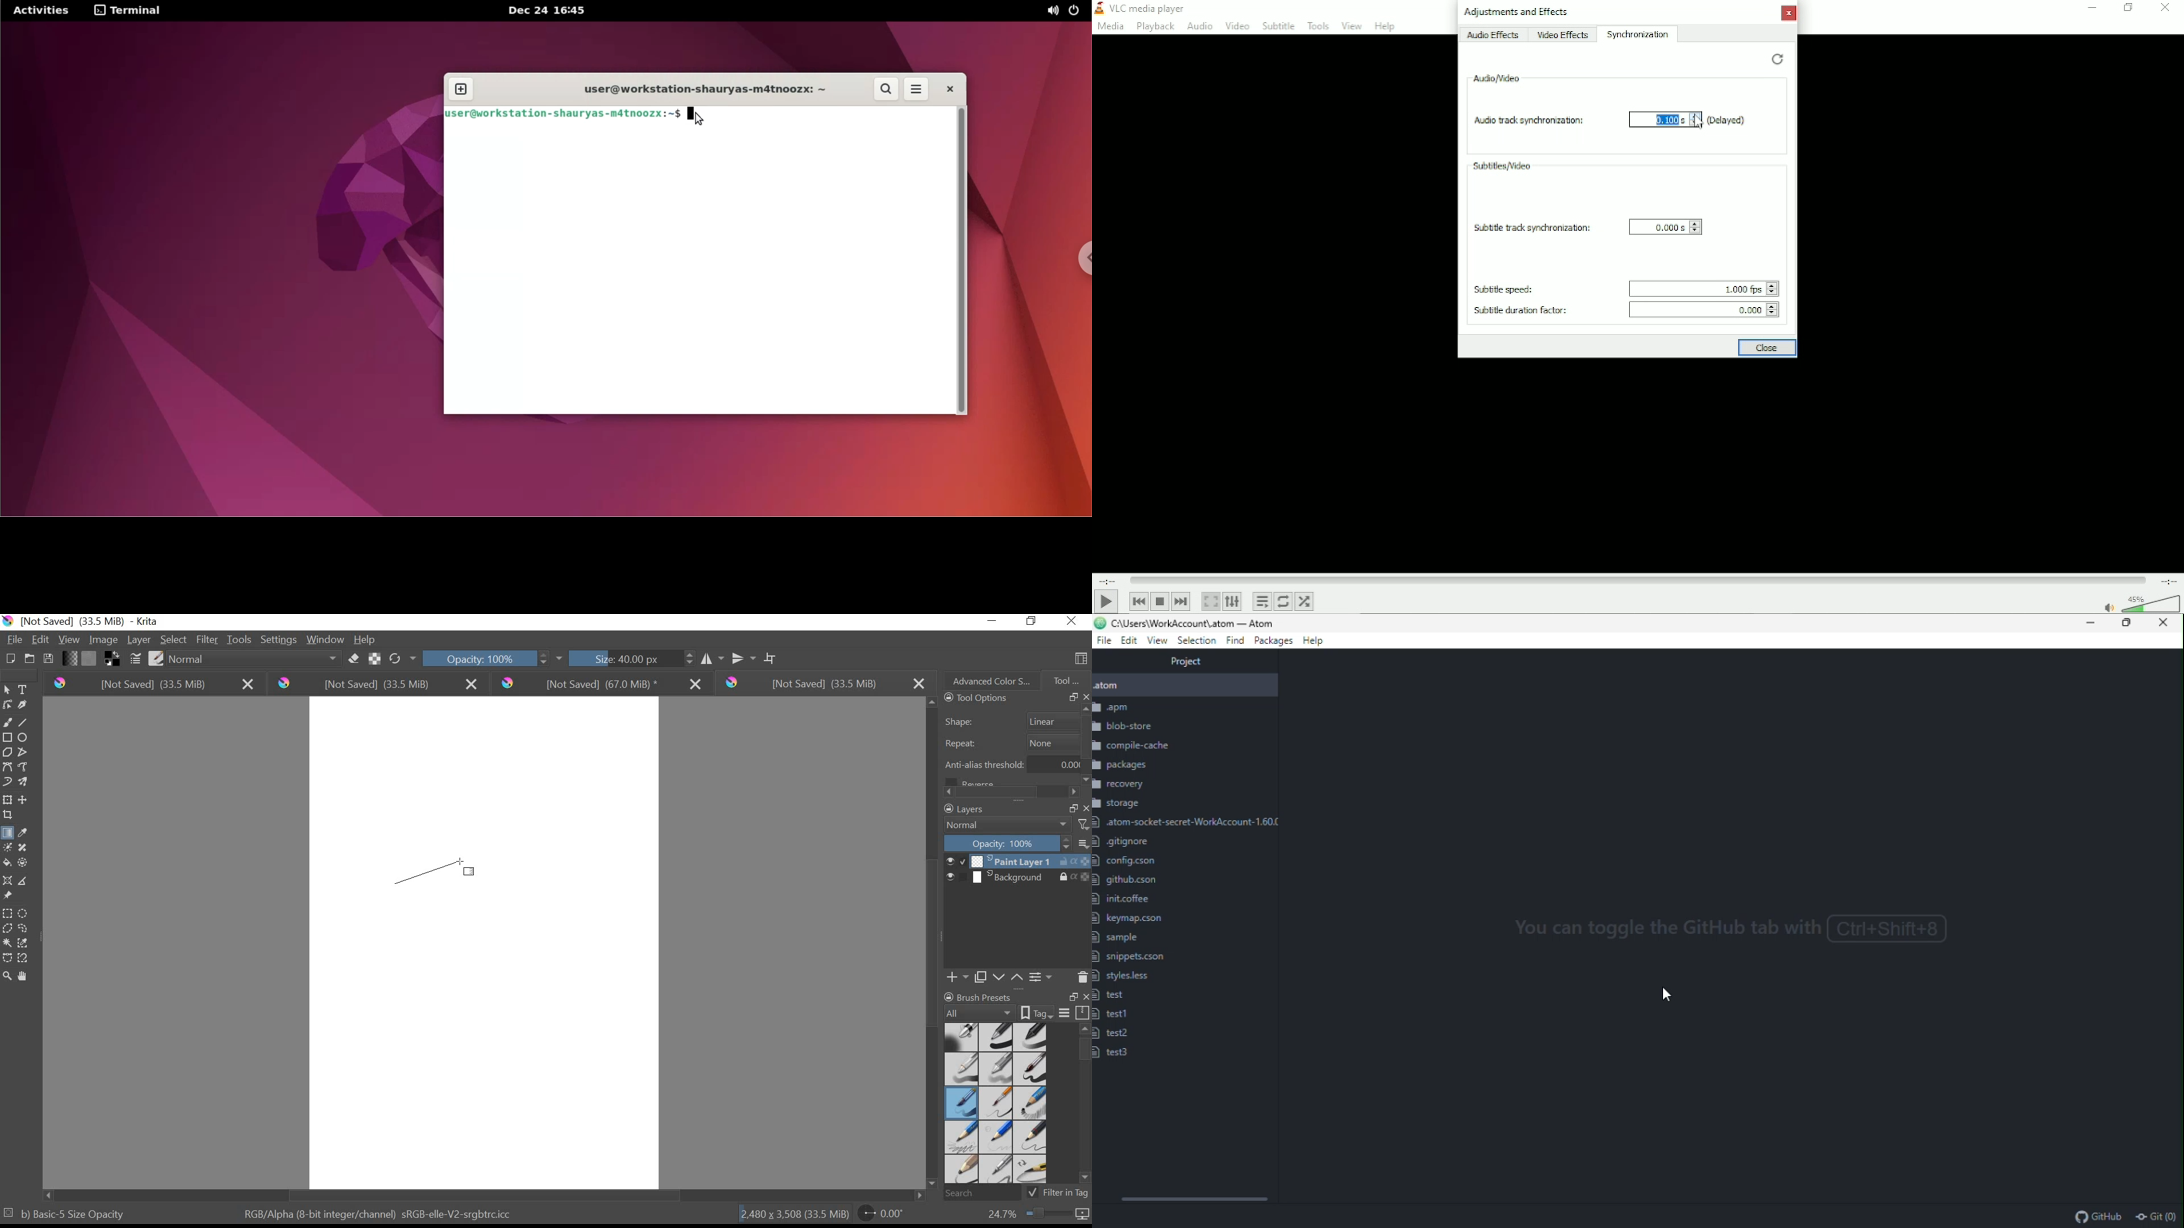  I want to click on Previous, so click(1140, 600).